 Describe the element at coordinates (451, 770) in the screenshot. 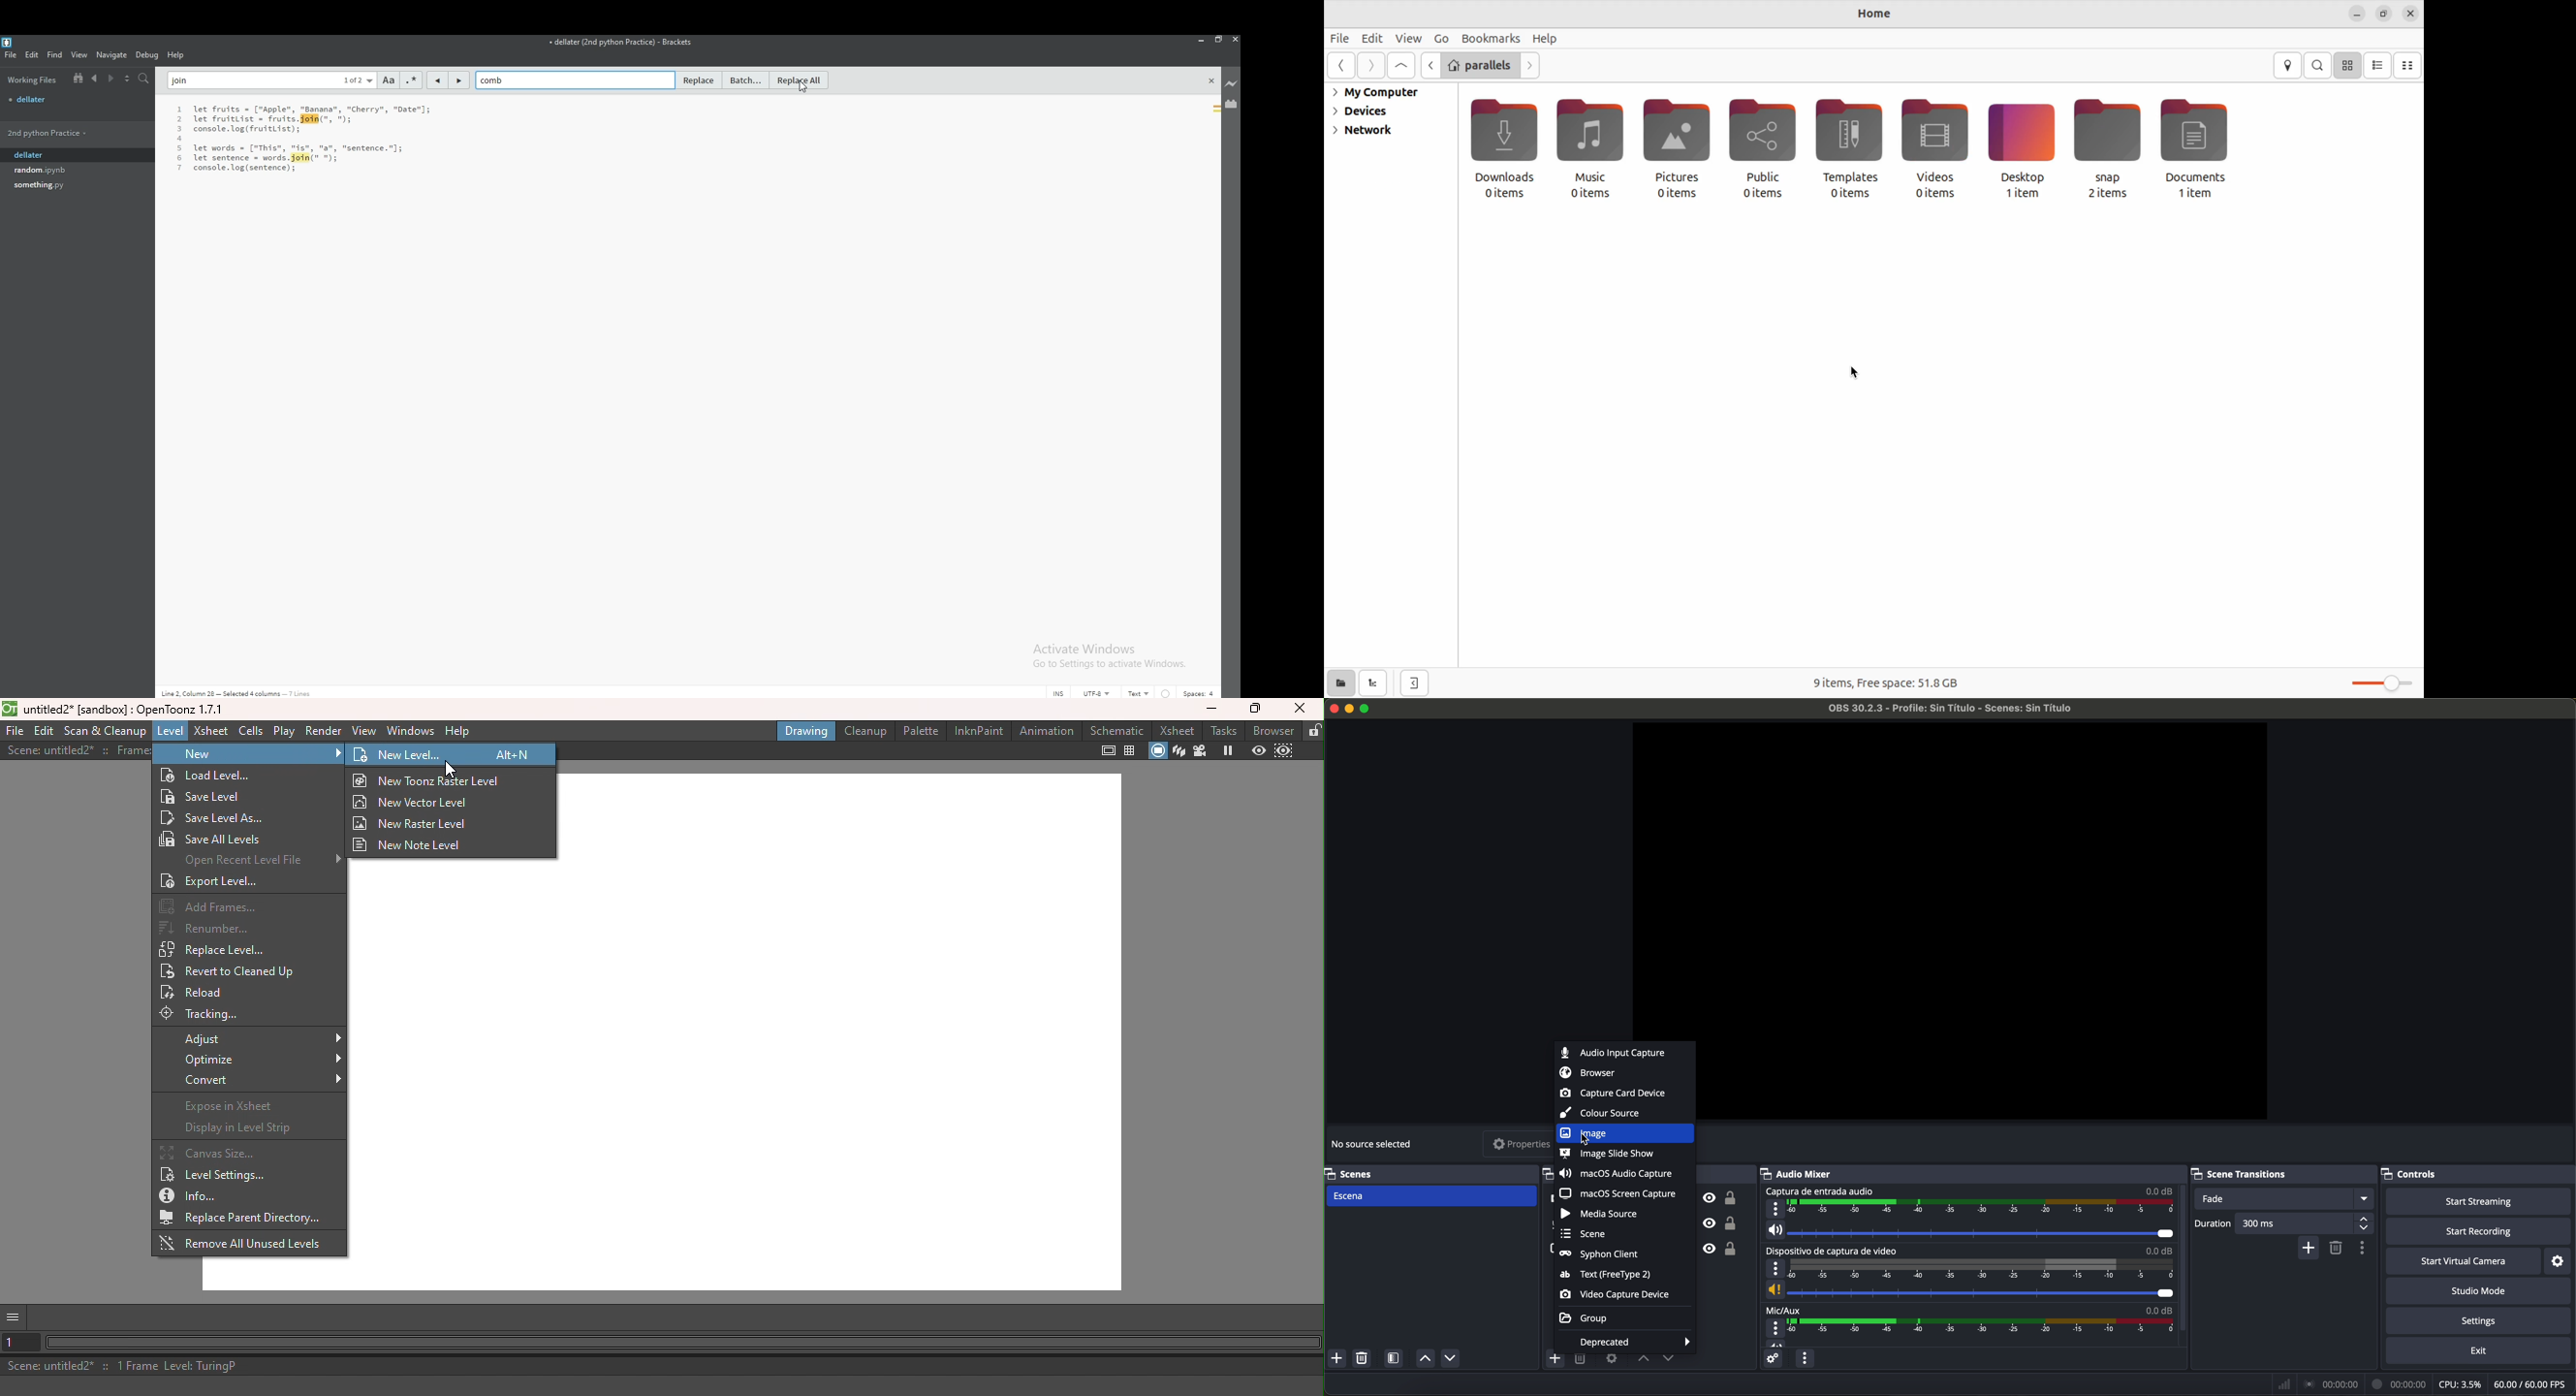

I see `cursor` at that location.